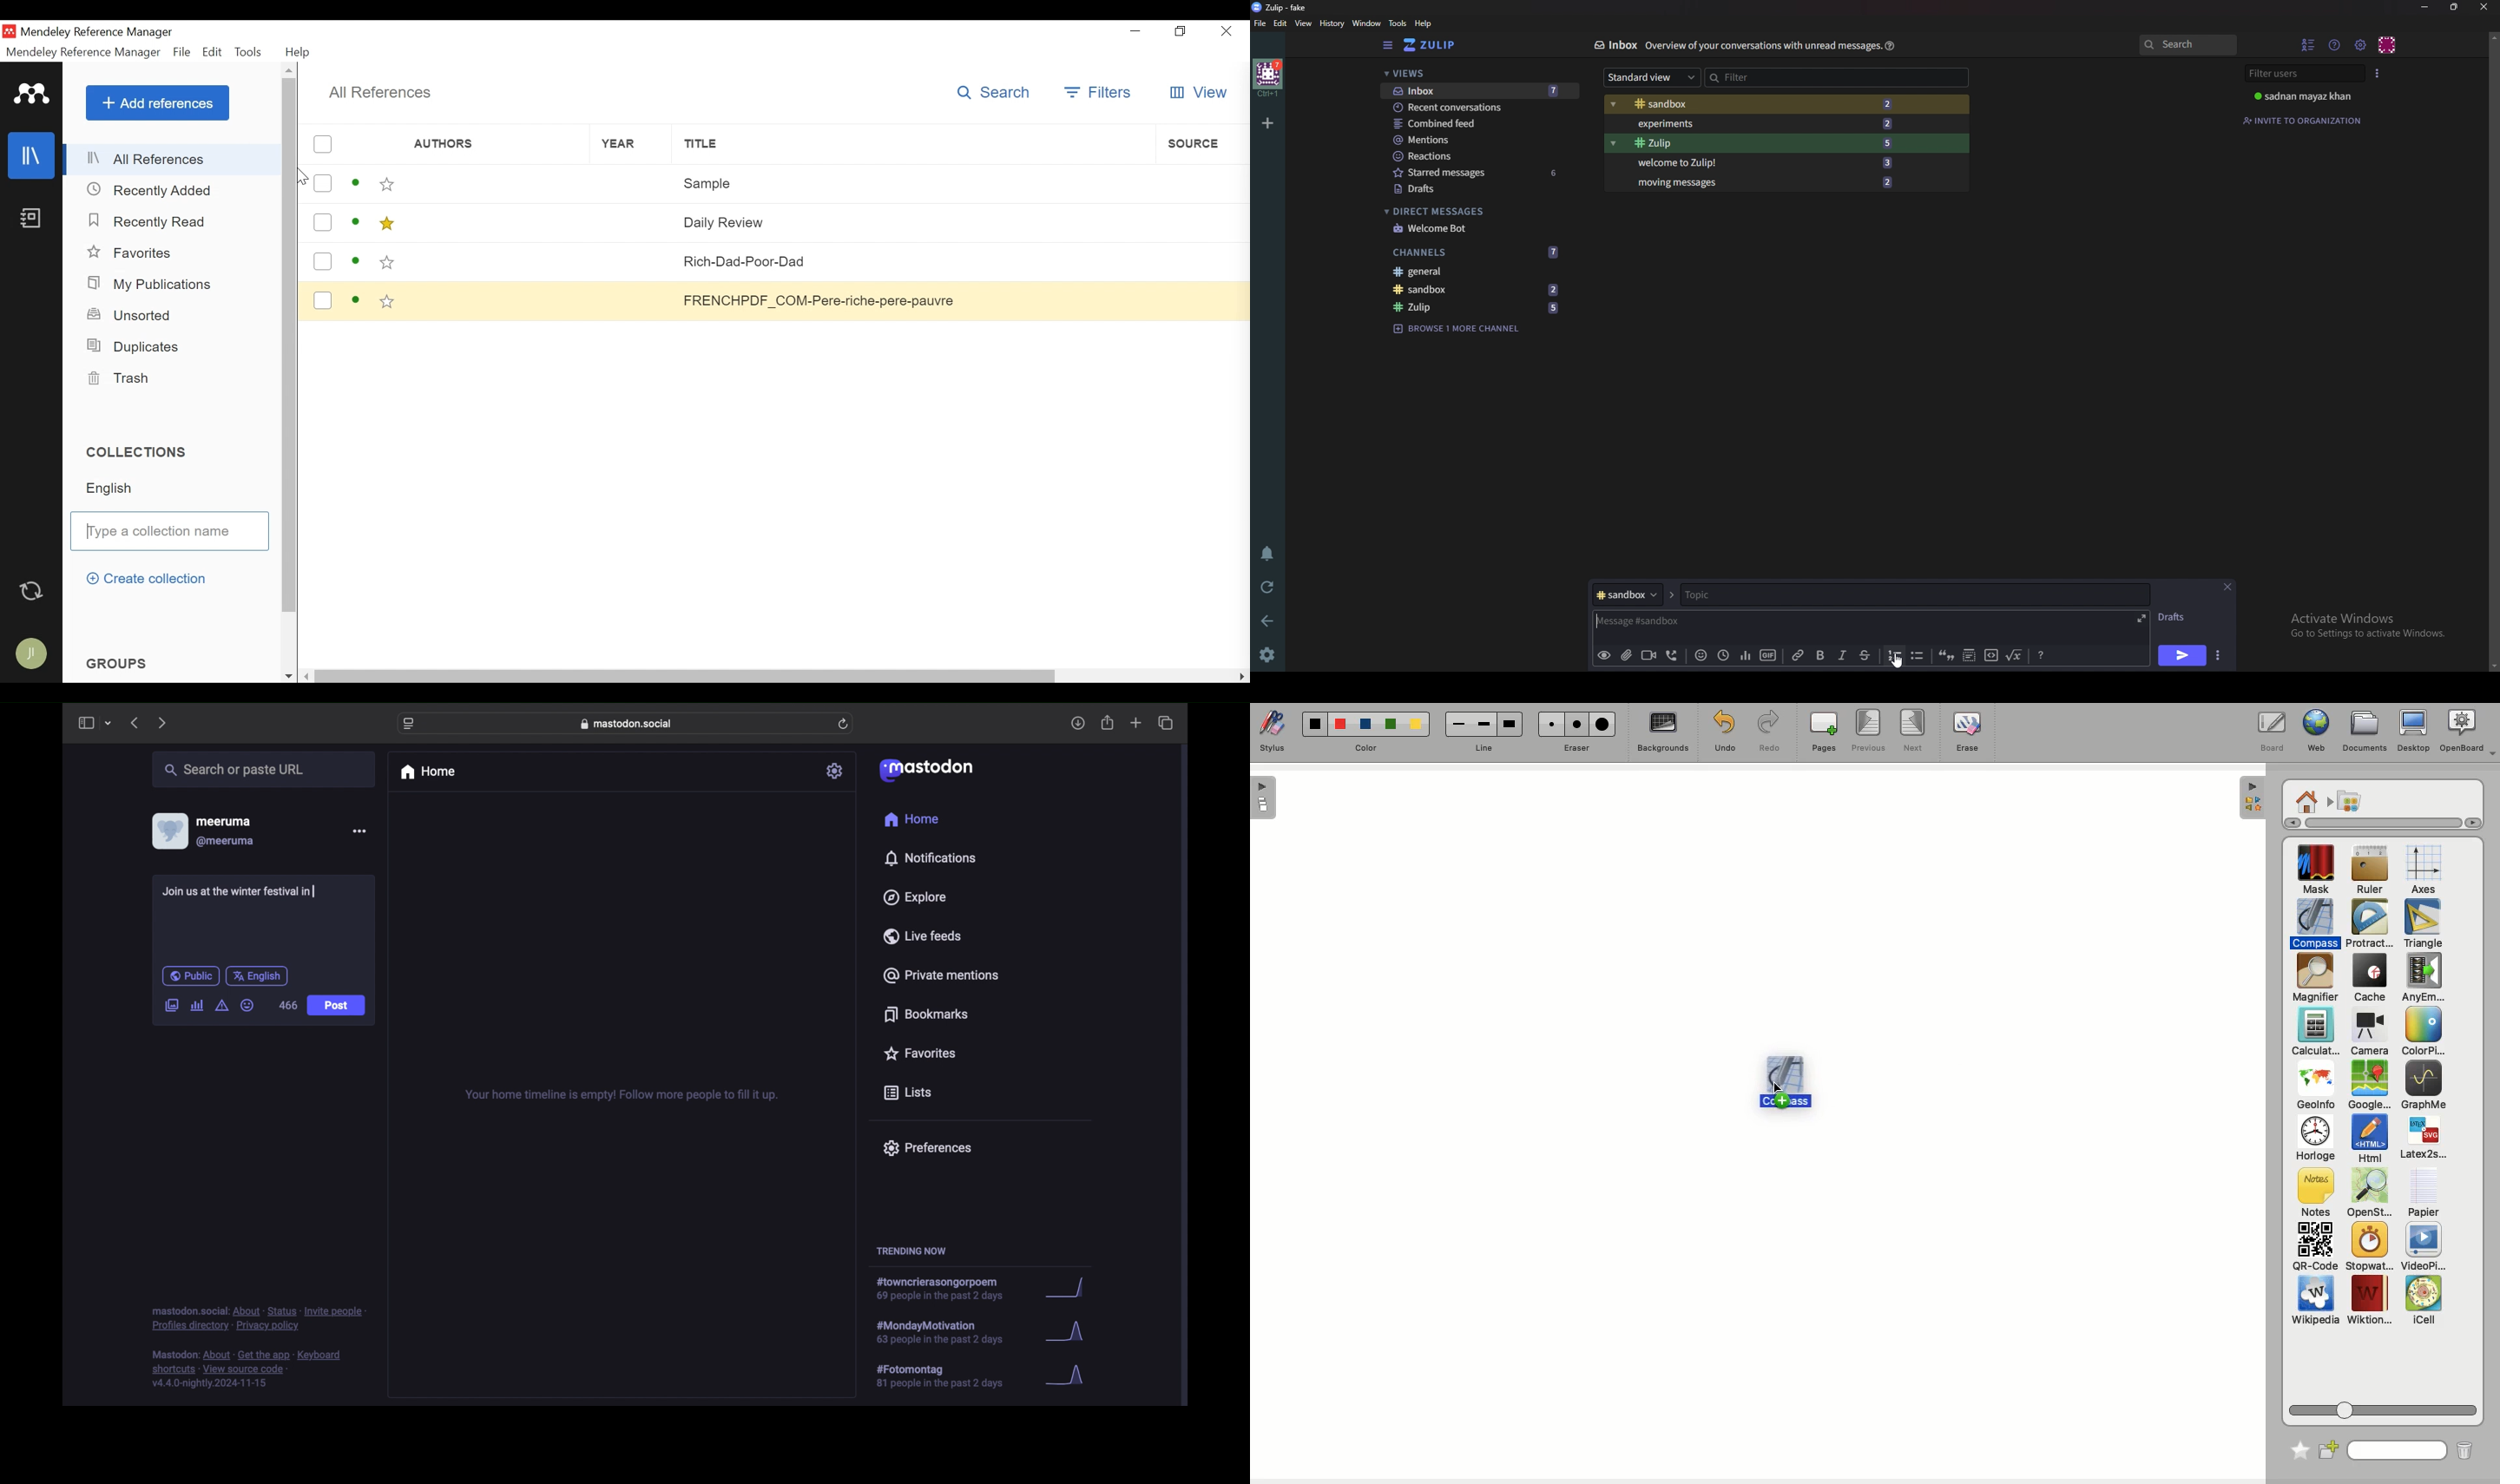 The image size is (2520, 1484). I want to click on @meeruma, so click(225, 842).